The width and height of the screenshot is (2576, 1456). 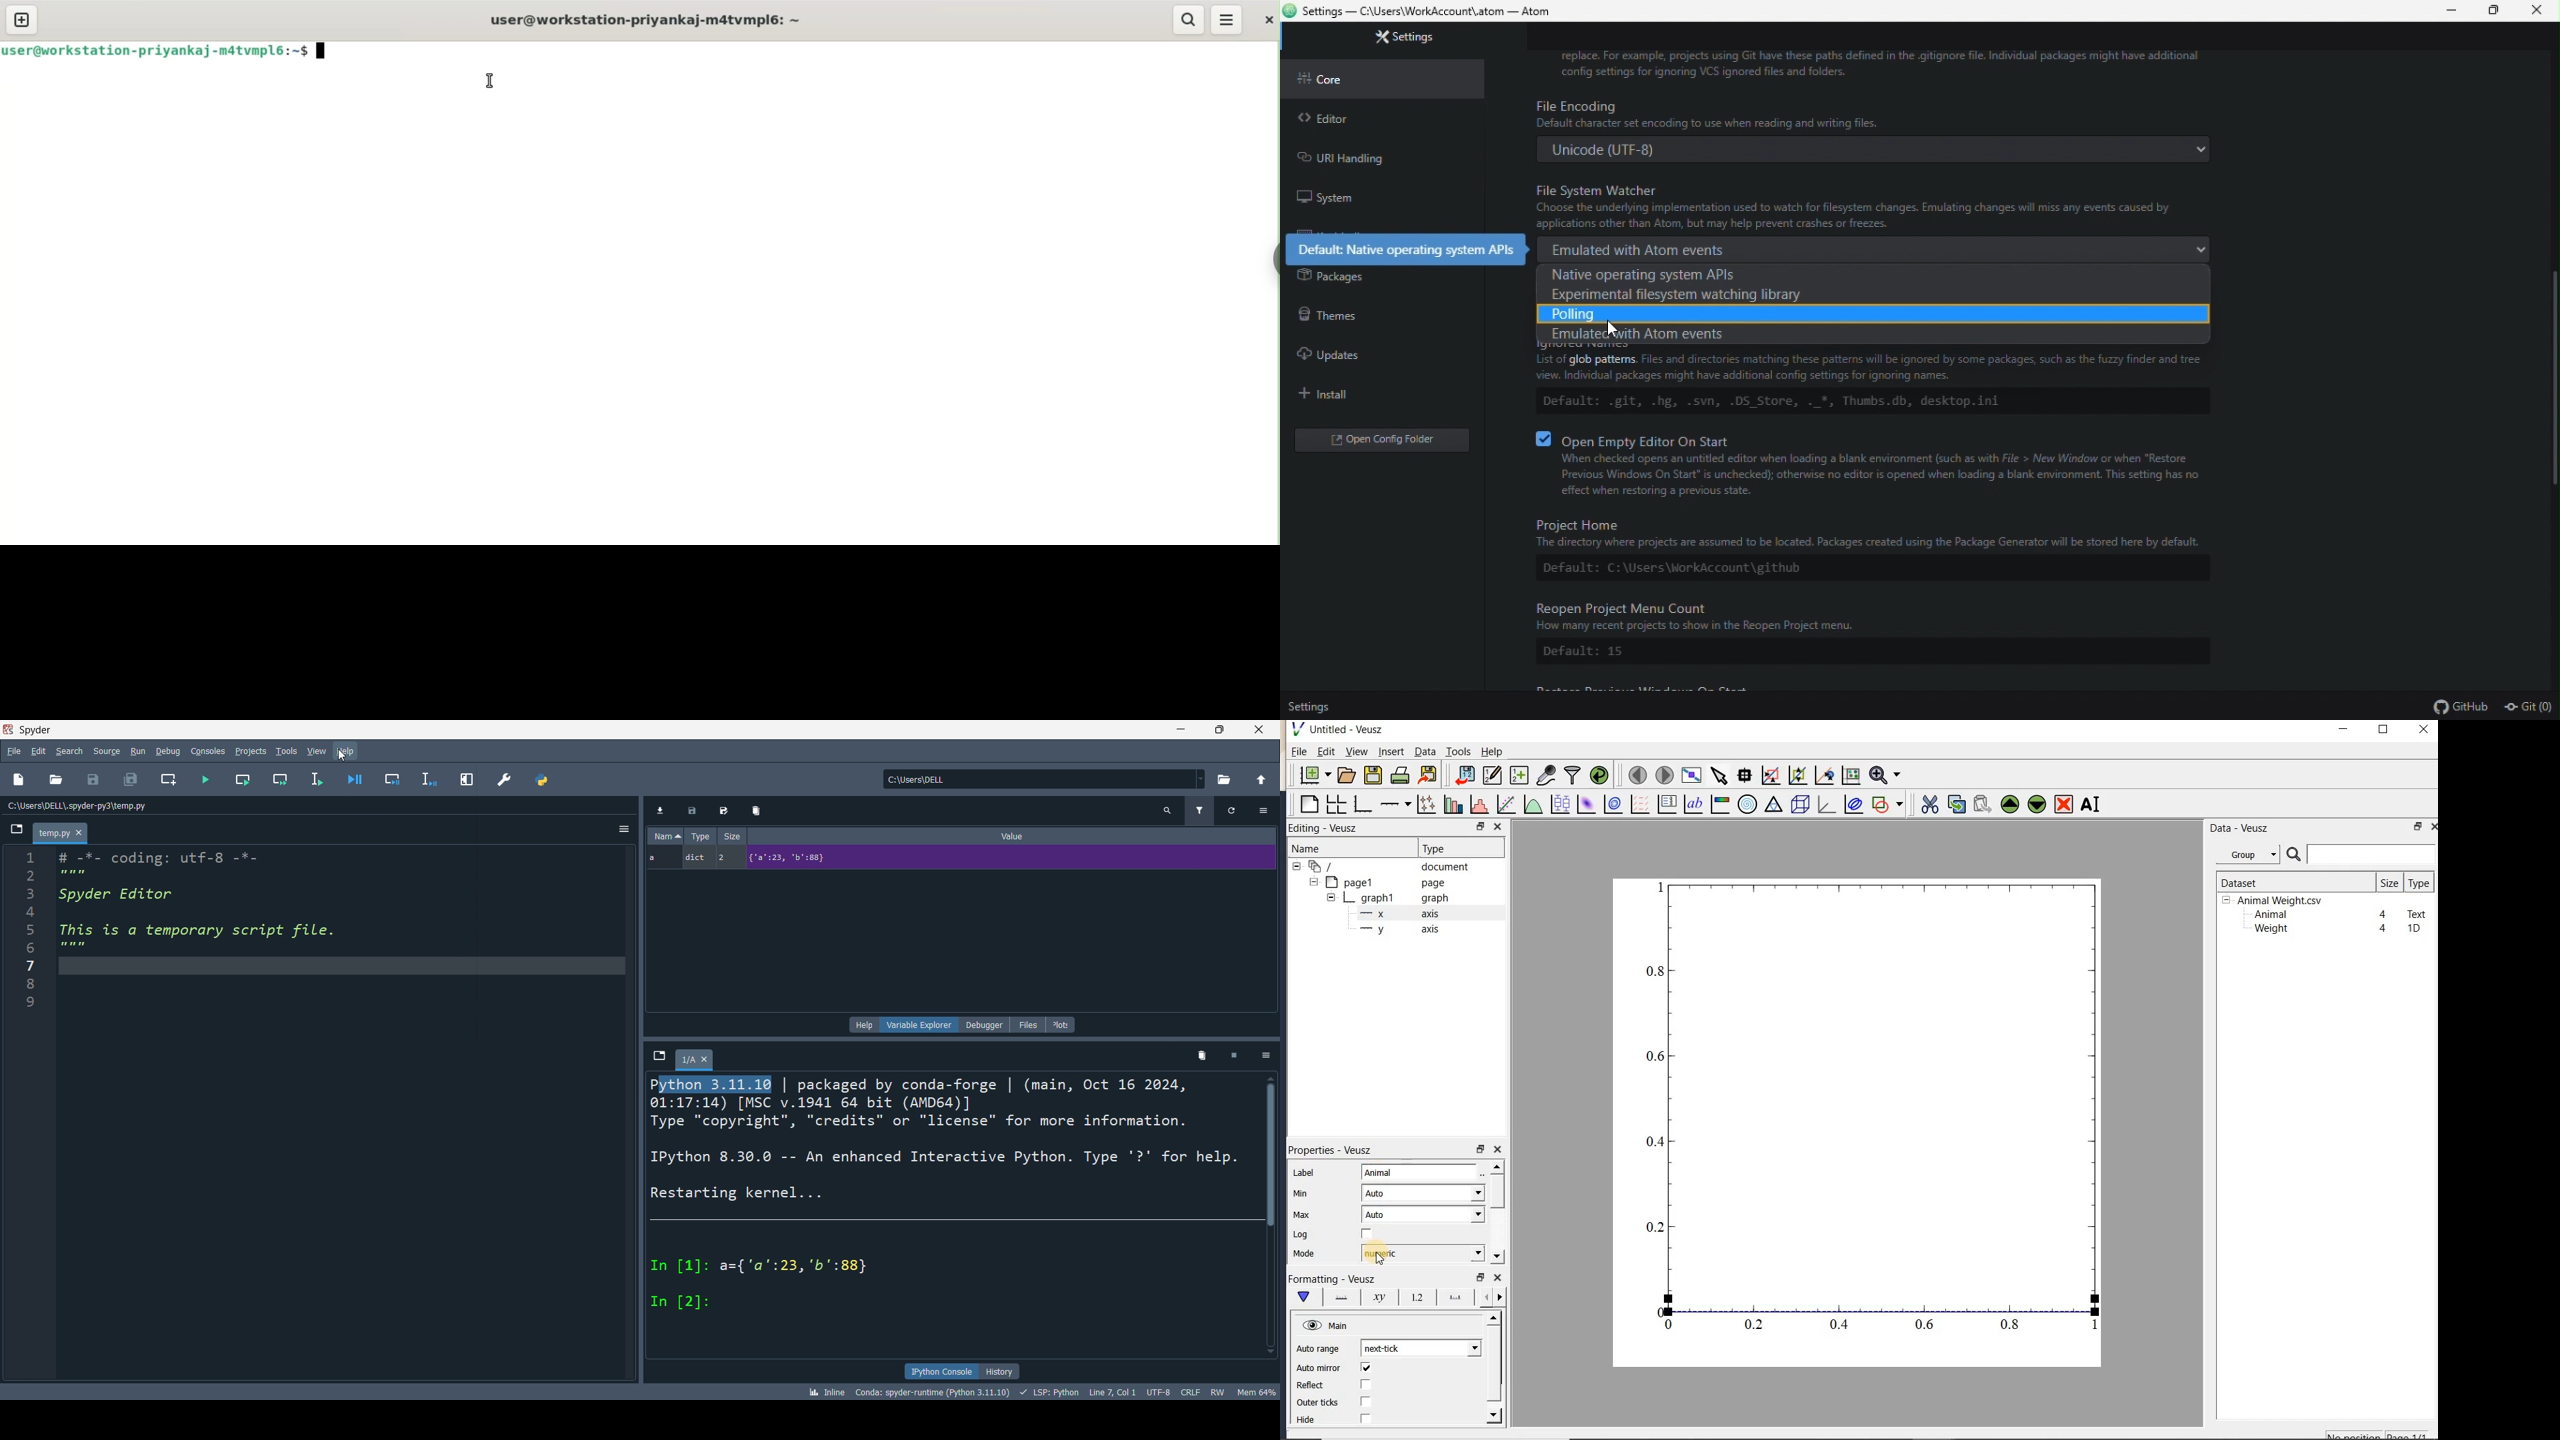 What do you see at coordinates (17, 830) in the screenshot?
I see `File` at bounding box center [17, 830].